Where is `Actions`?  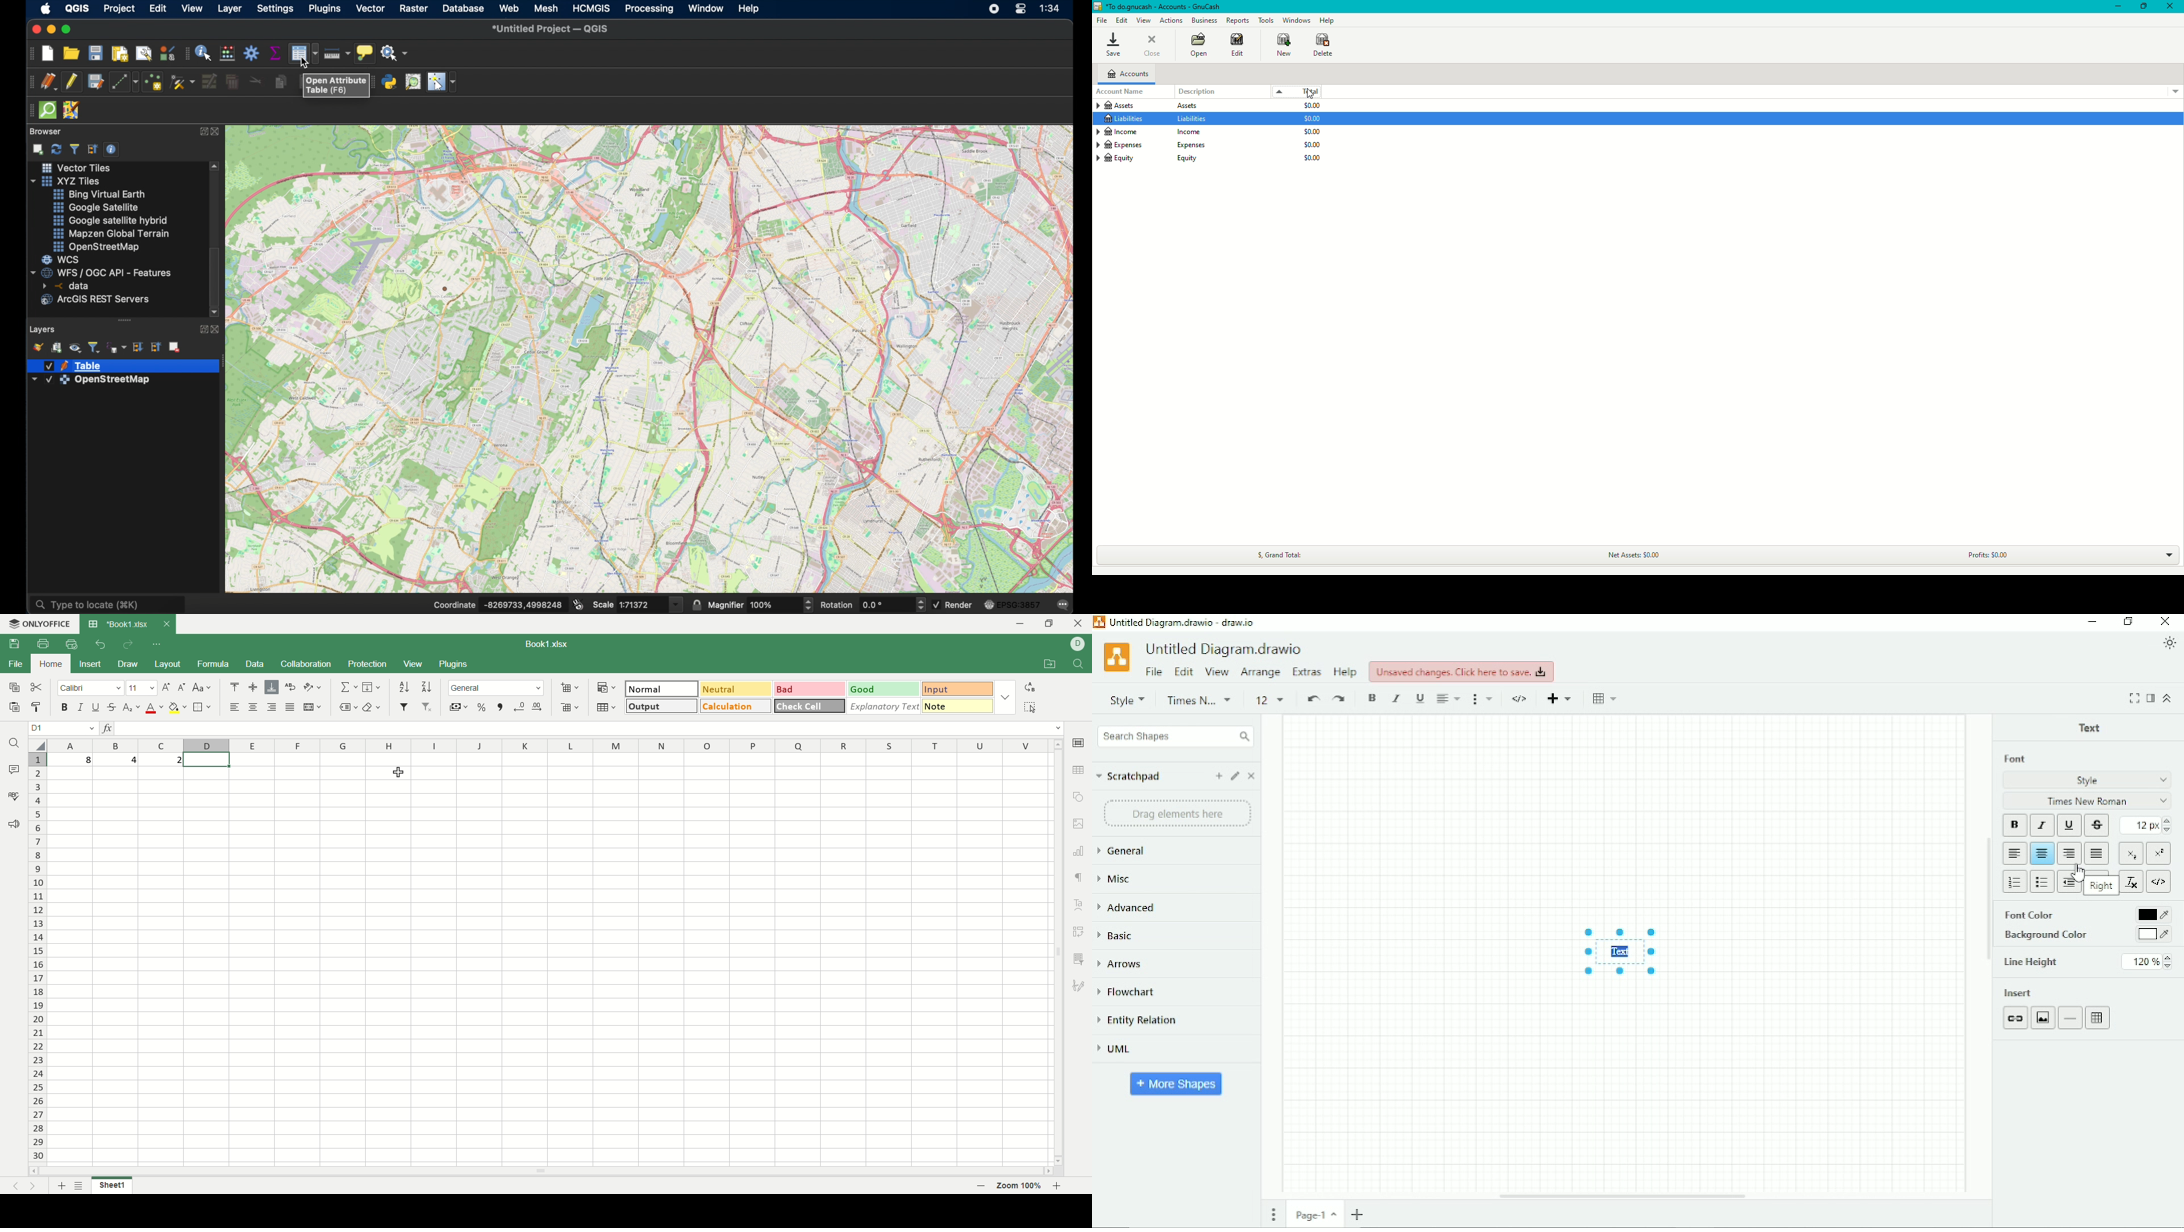 Actions is located at coordinates (1170, 20).